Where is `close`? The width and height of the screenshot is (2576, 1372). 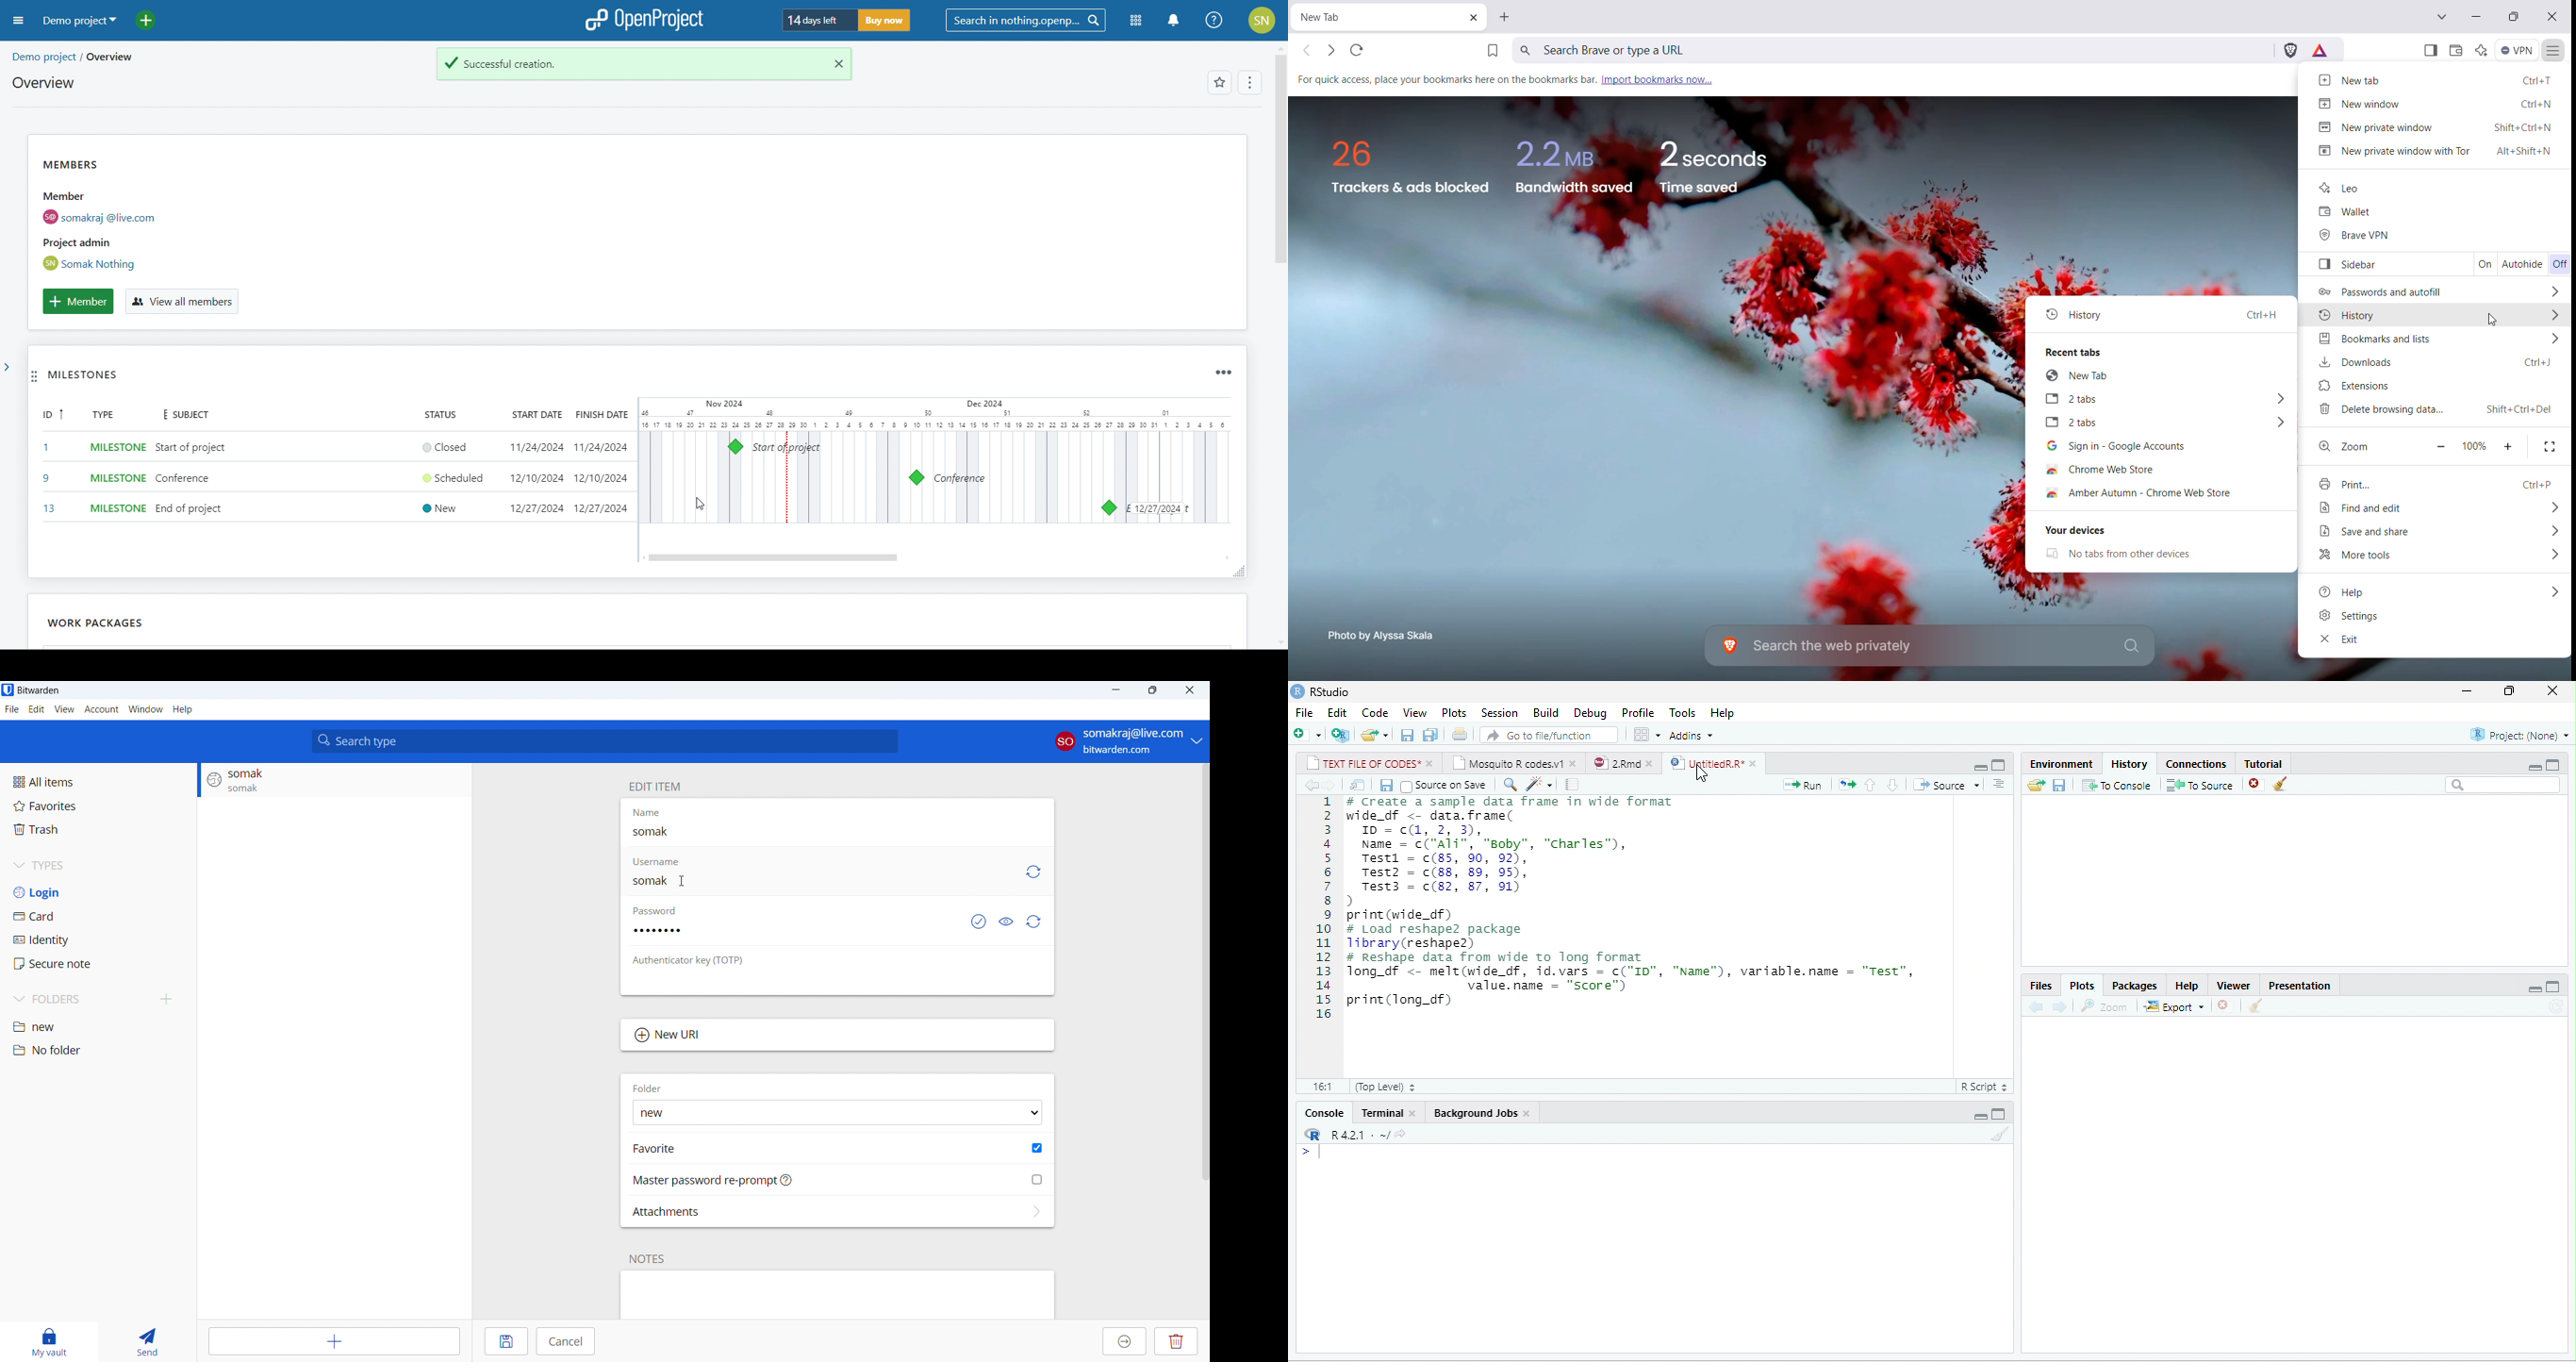 close is located at coordinates (1431, 764).